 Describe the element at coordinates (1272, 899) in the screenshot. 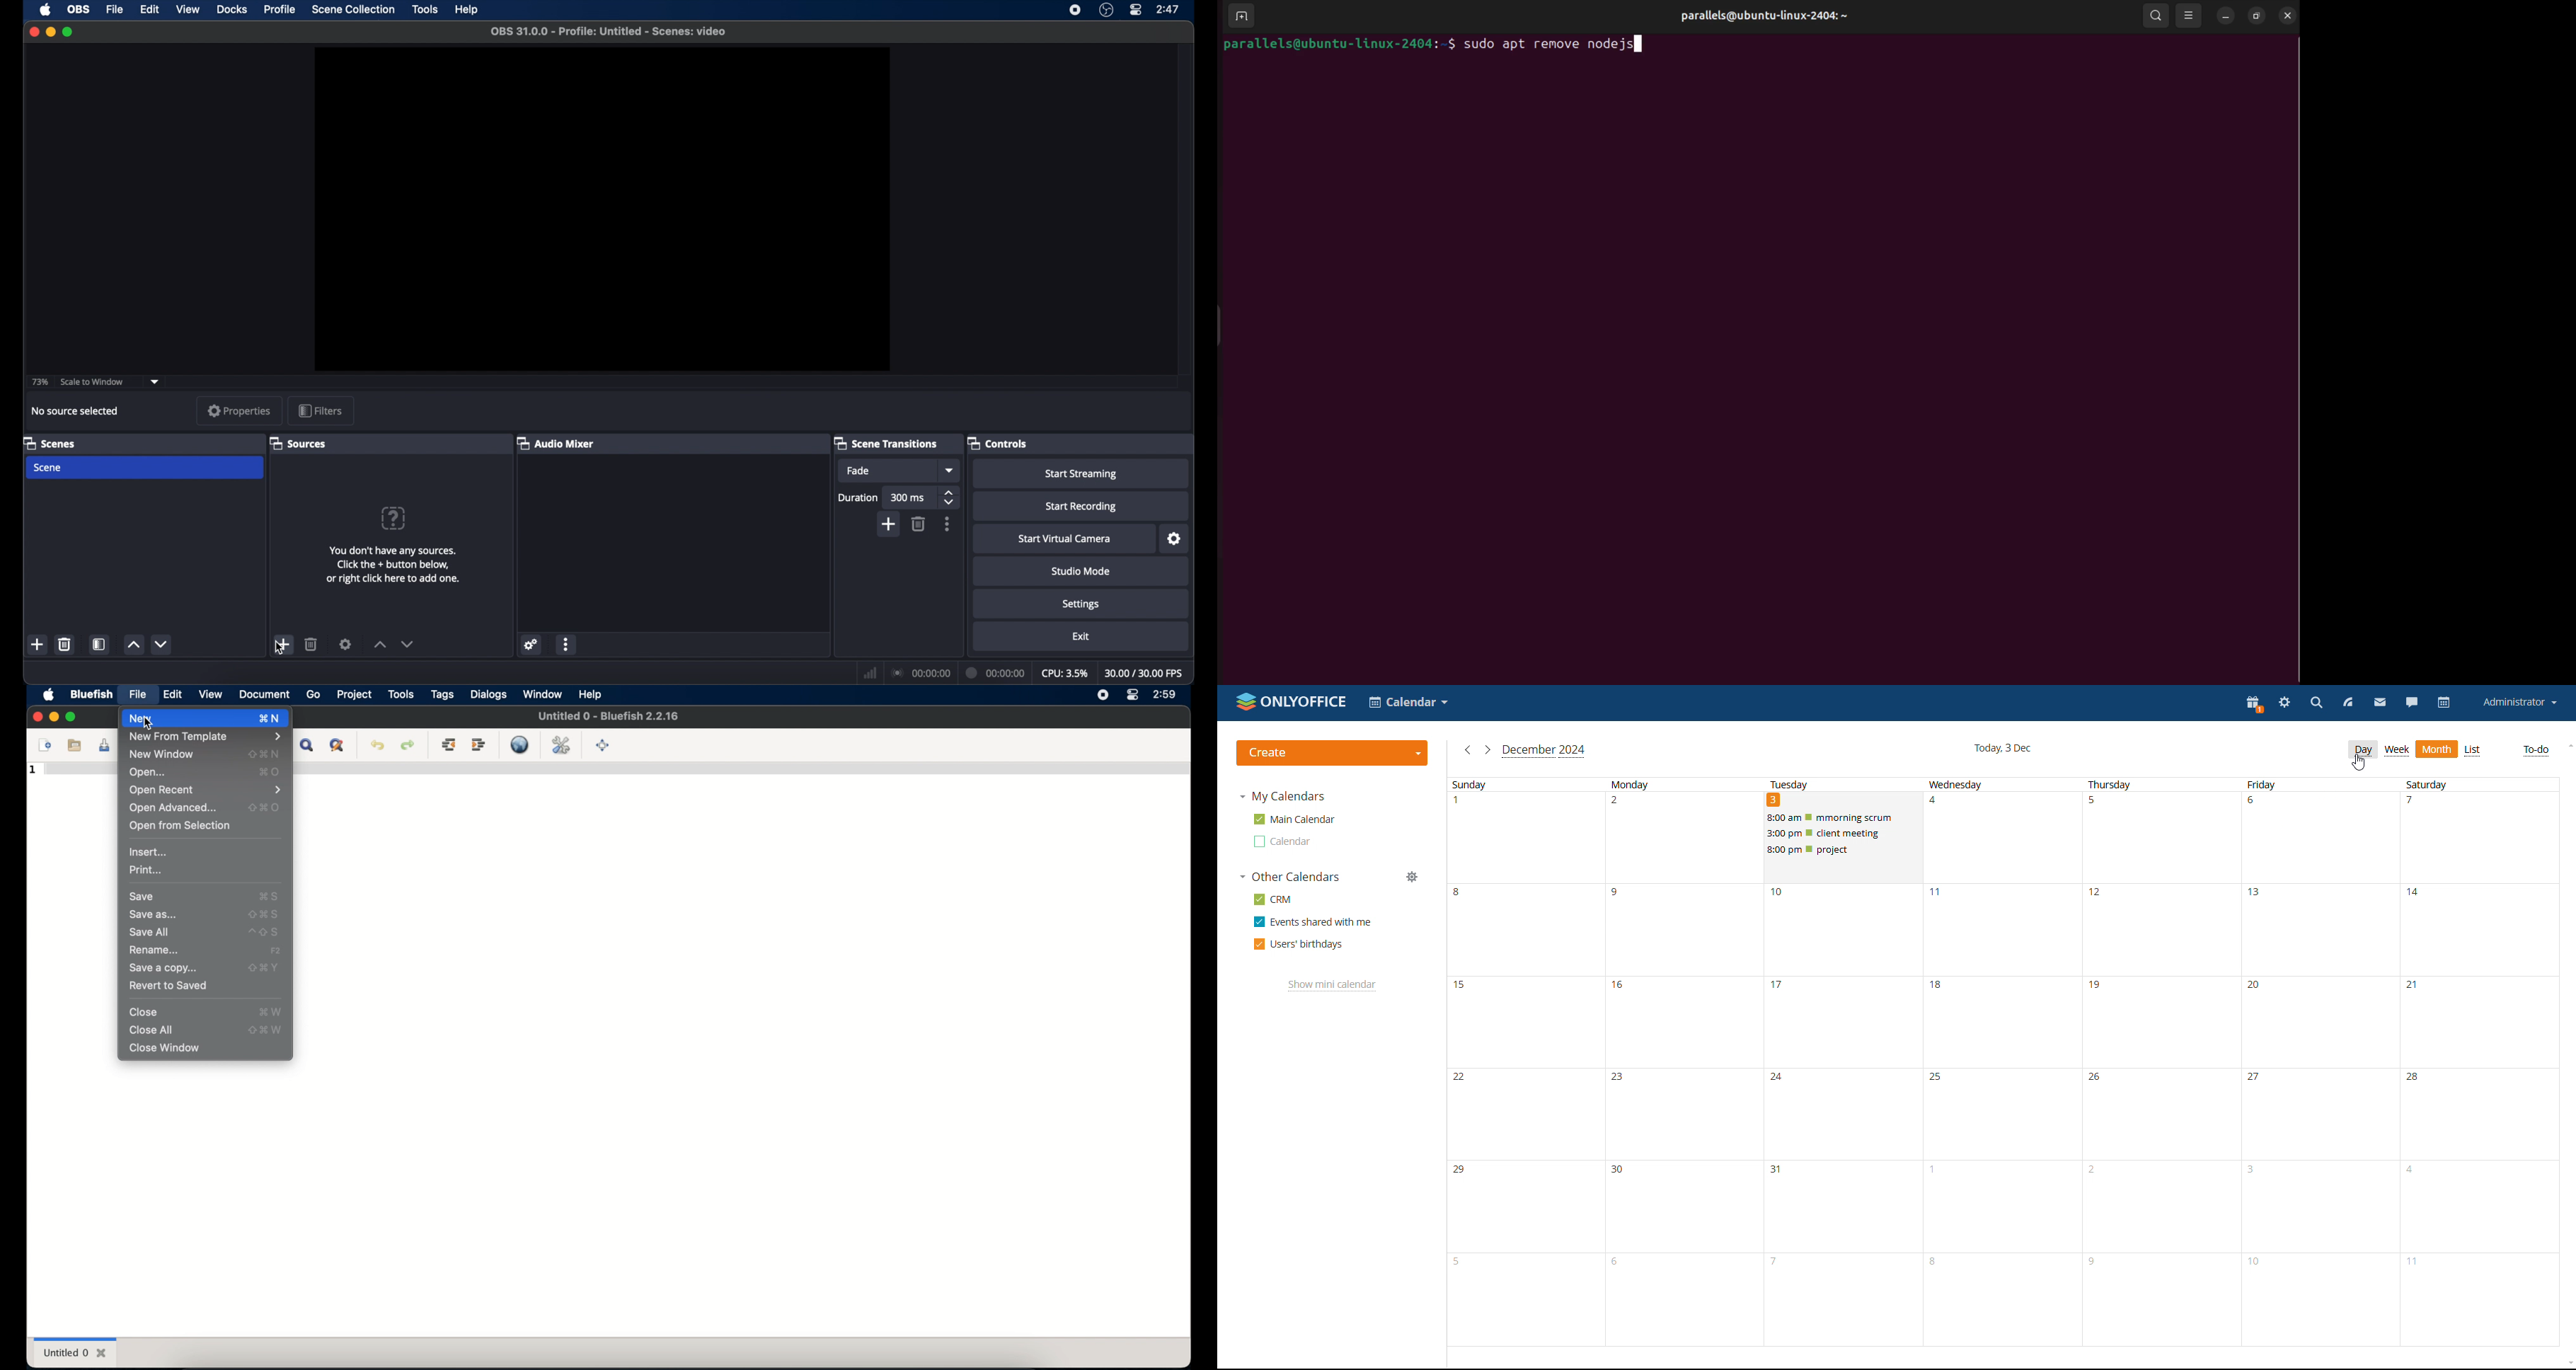

I see `crm` at that location.